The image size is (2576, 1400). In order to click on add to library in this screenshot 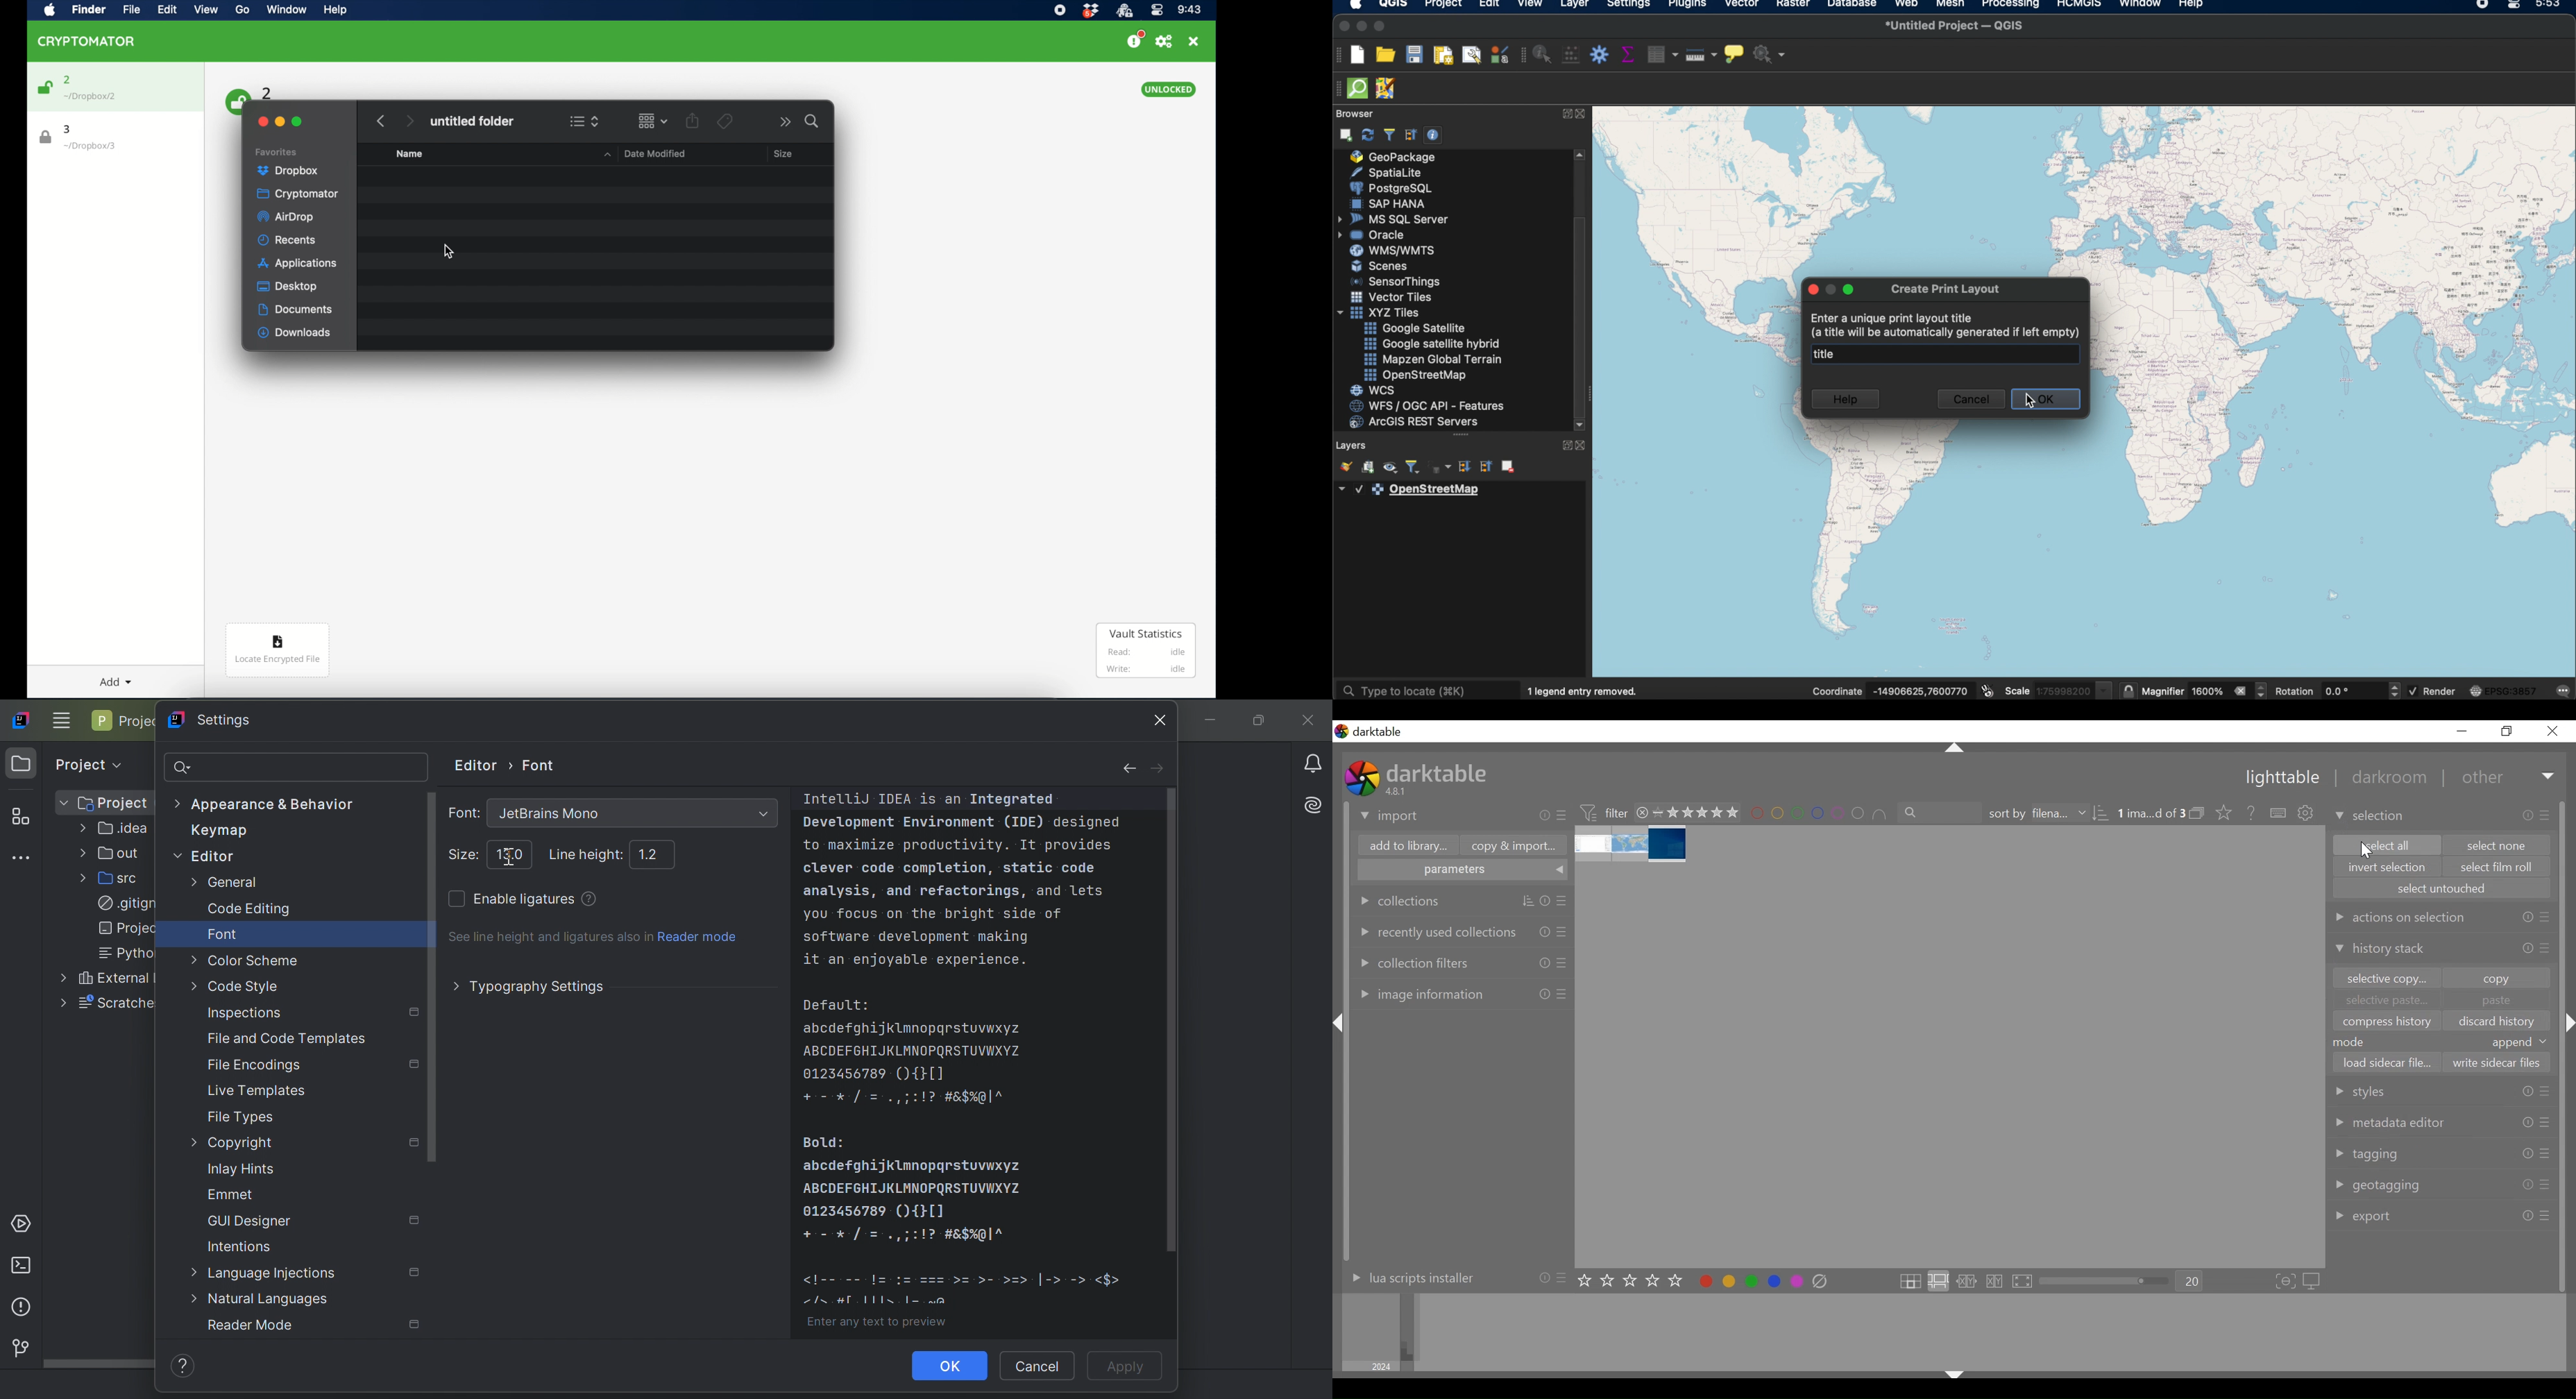, I will do `click(1406, 847)`.